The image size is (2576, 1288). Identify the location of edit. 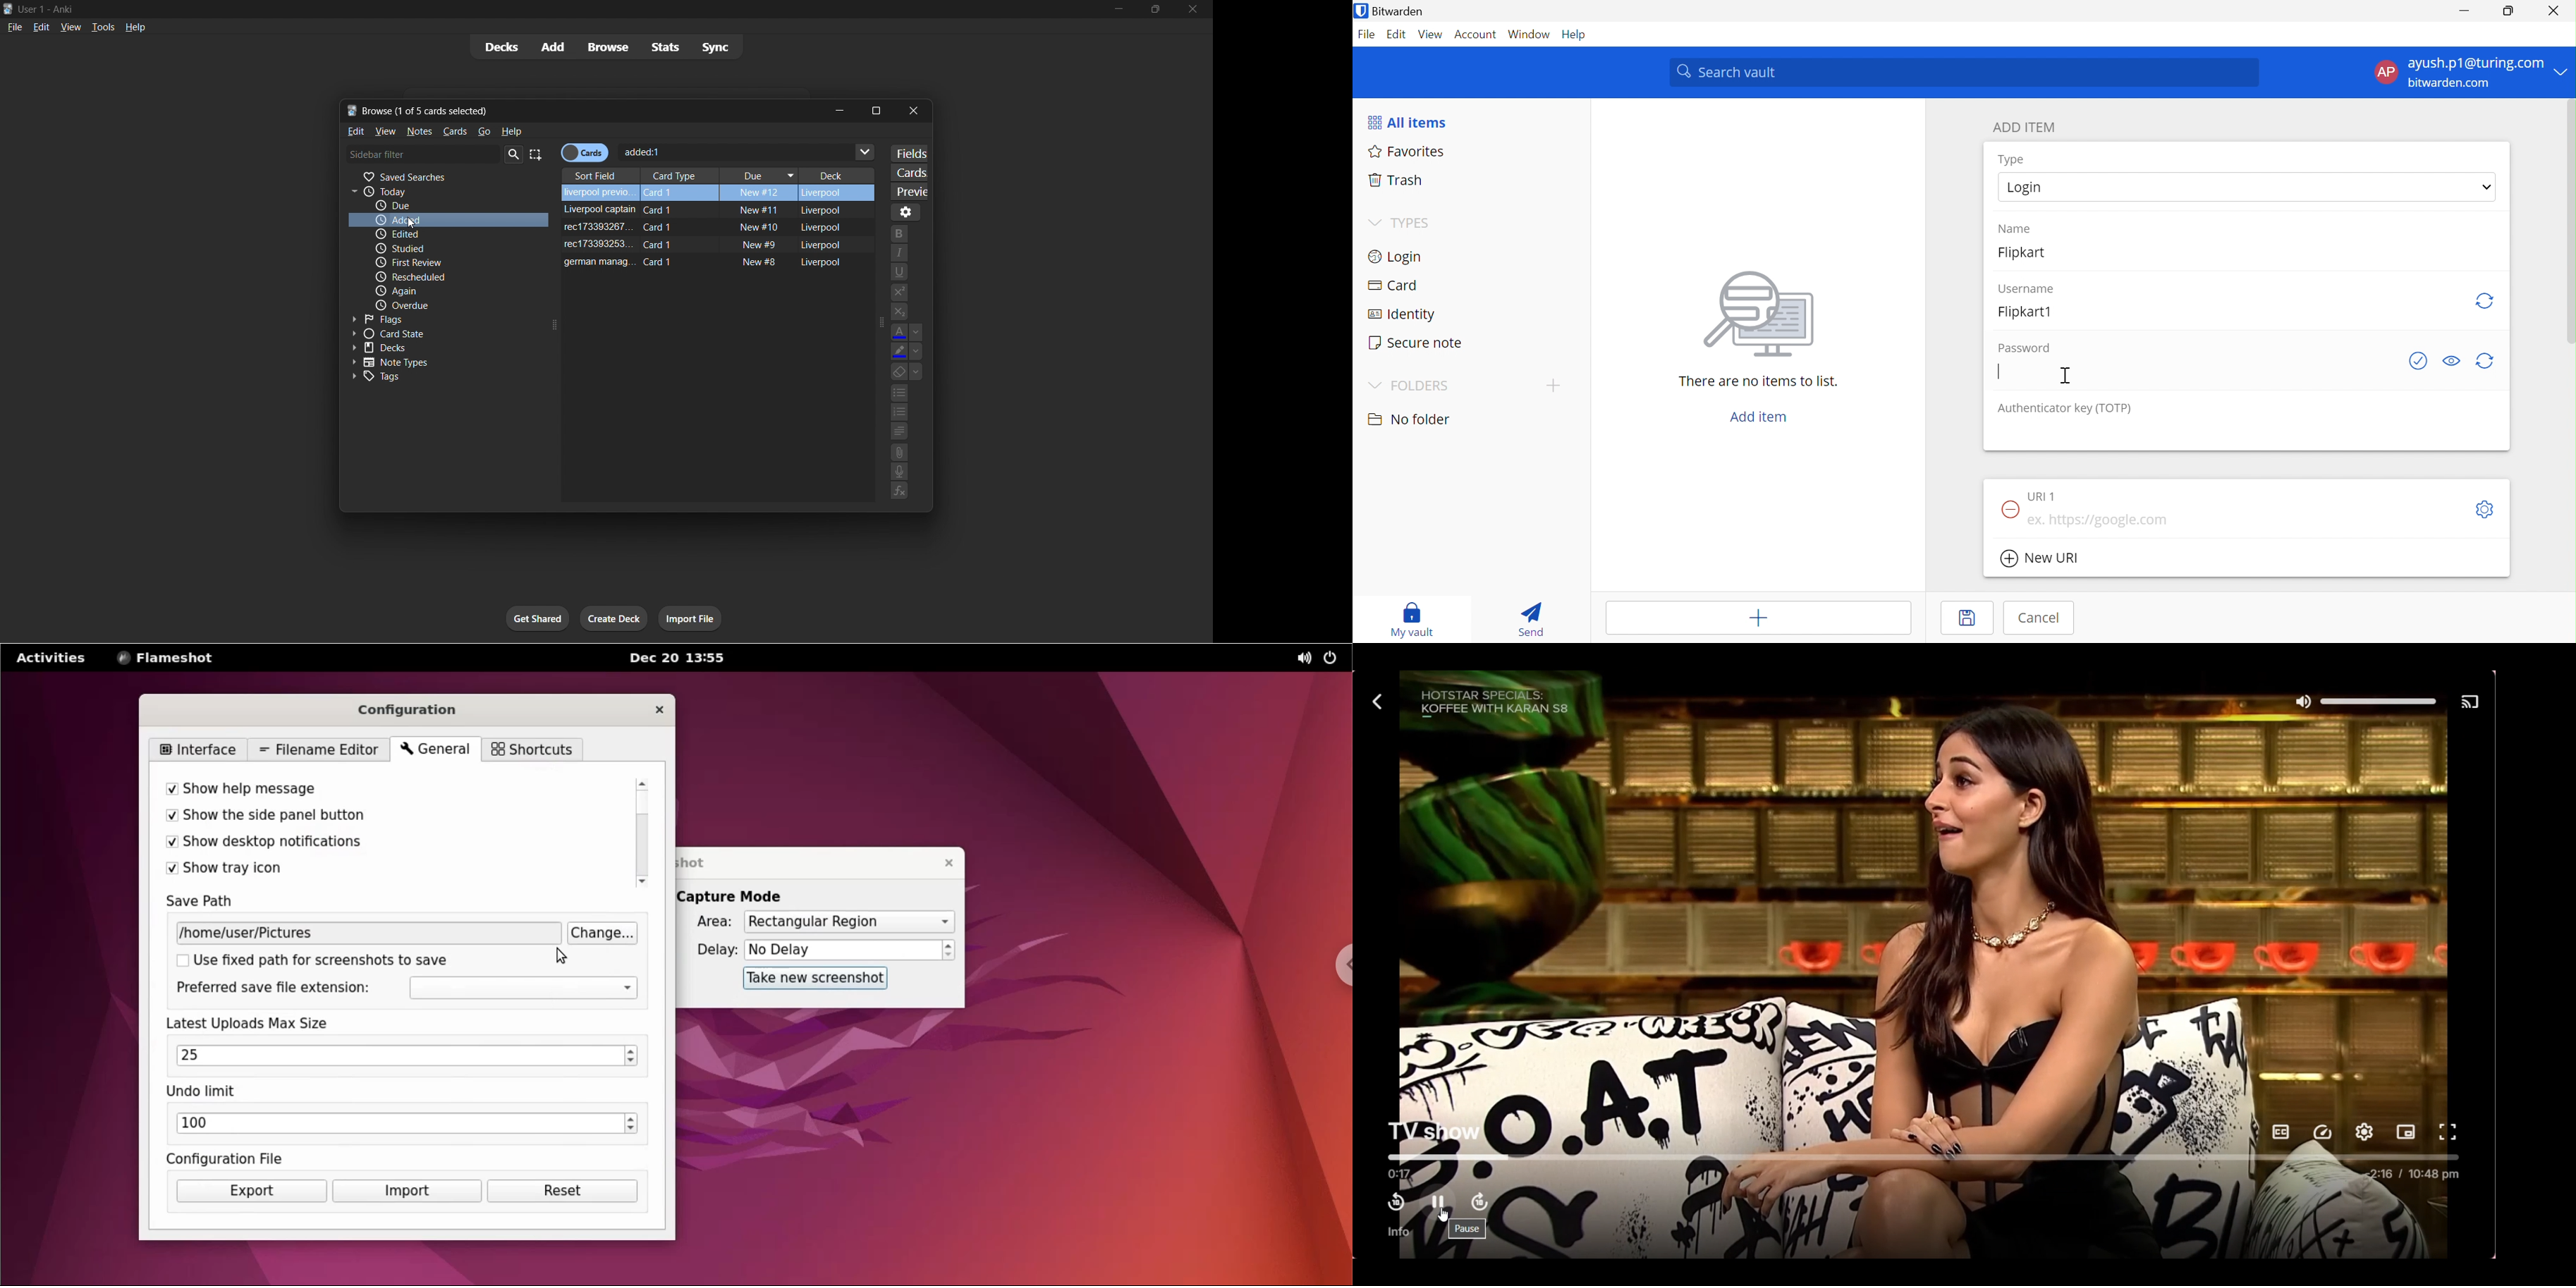
(351, 132).